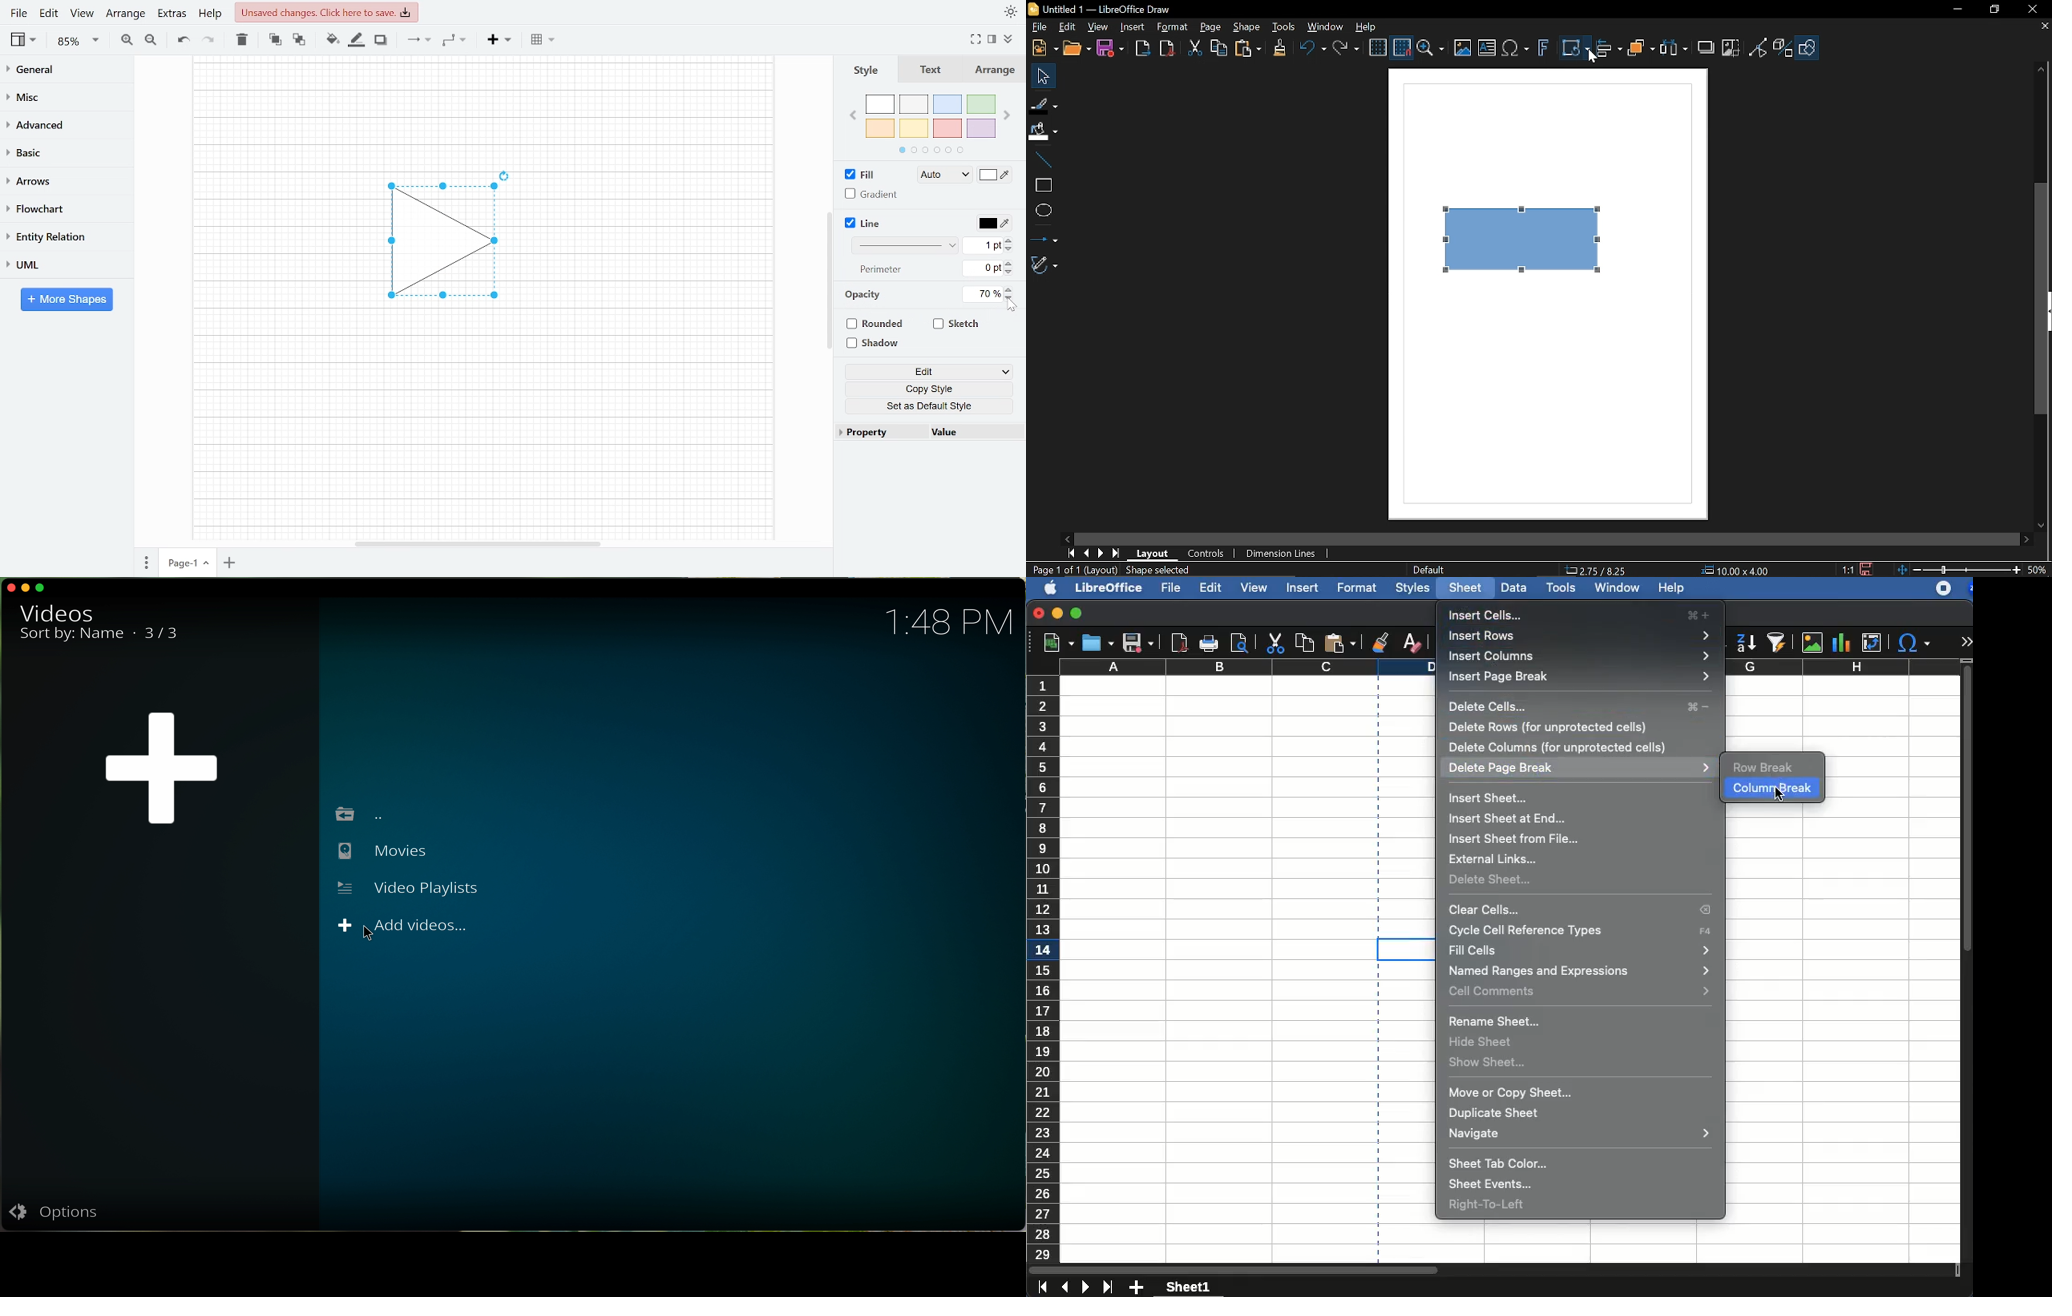 This screenshot has height=1316, width=2072. Describe the element at coordinates (479, 543) in the screenshot. I see `Horizontal scrollbar` at that location.